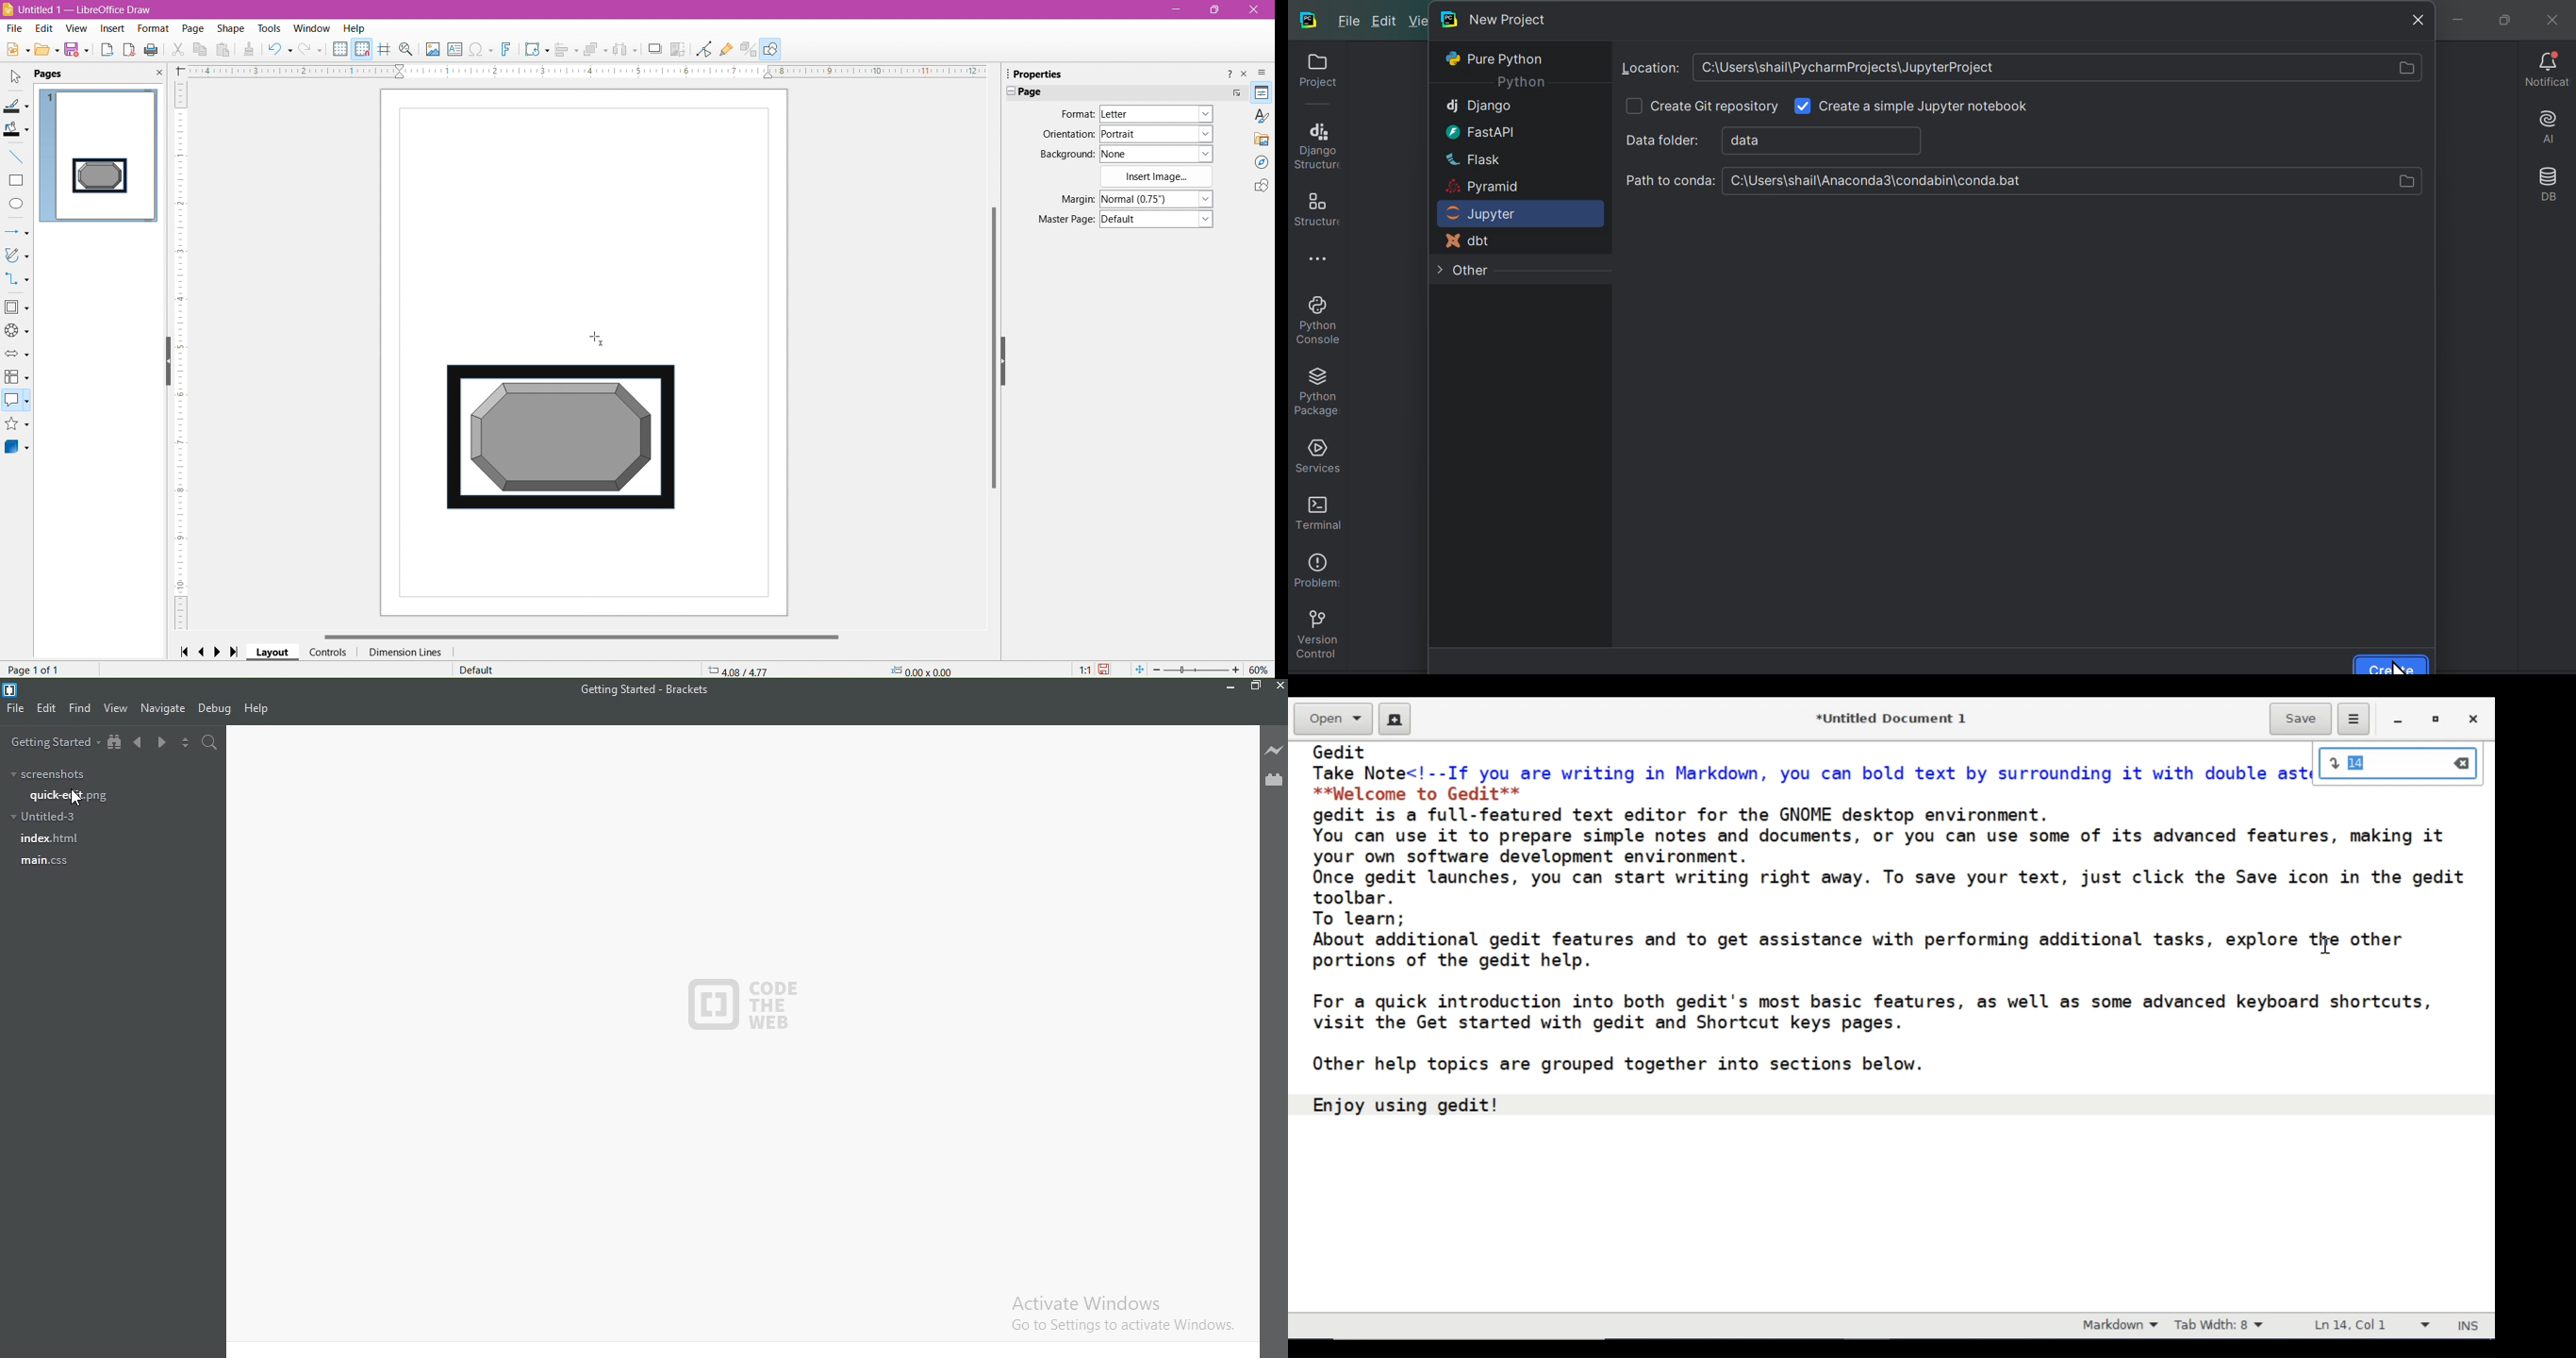 This screenshot has height=1372, width=2576. Describe the element at coordinates (1156, 199) in the screenshot. I see `Select Margin dimensions` at that location.